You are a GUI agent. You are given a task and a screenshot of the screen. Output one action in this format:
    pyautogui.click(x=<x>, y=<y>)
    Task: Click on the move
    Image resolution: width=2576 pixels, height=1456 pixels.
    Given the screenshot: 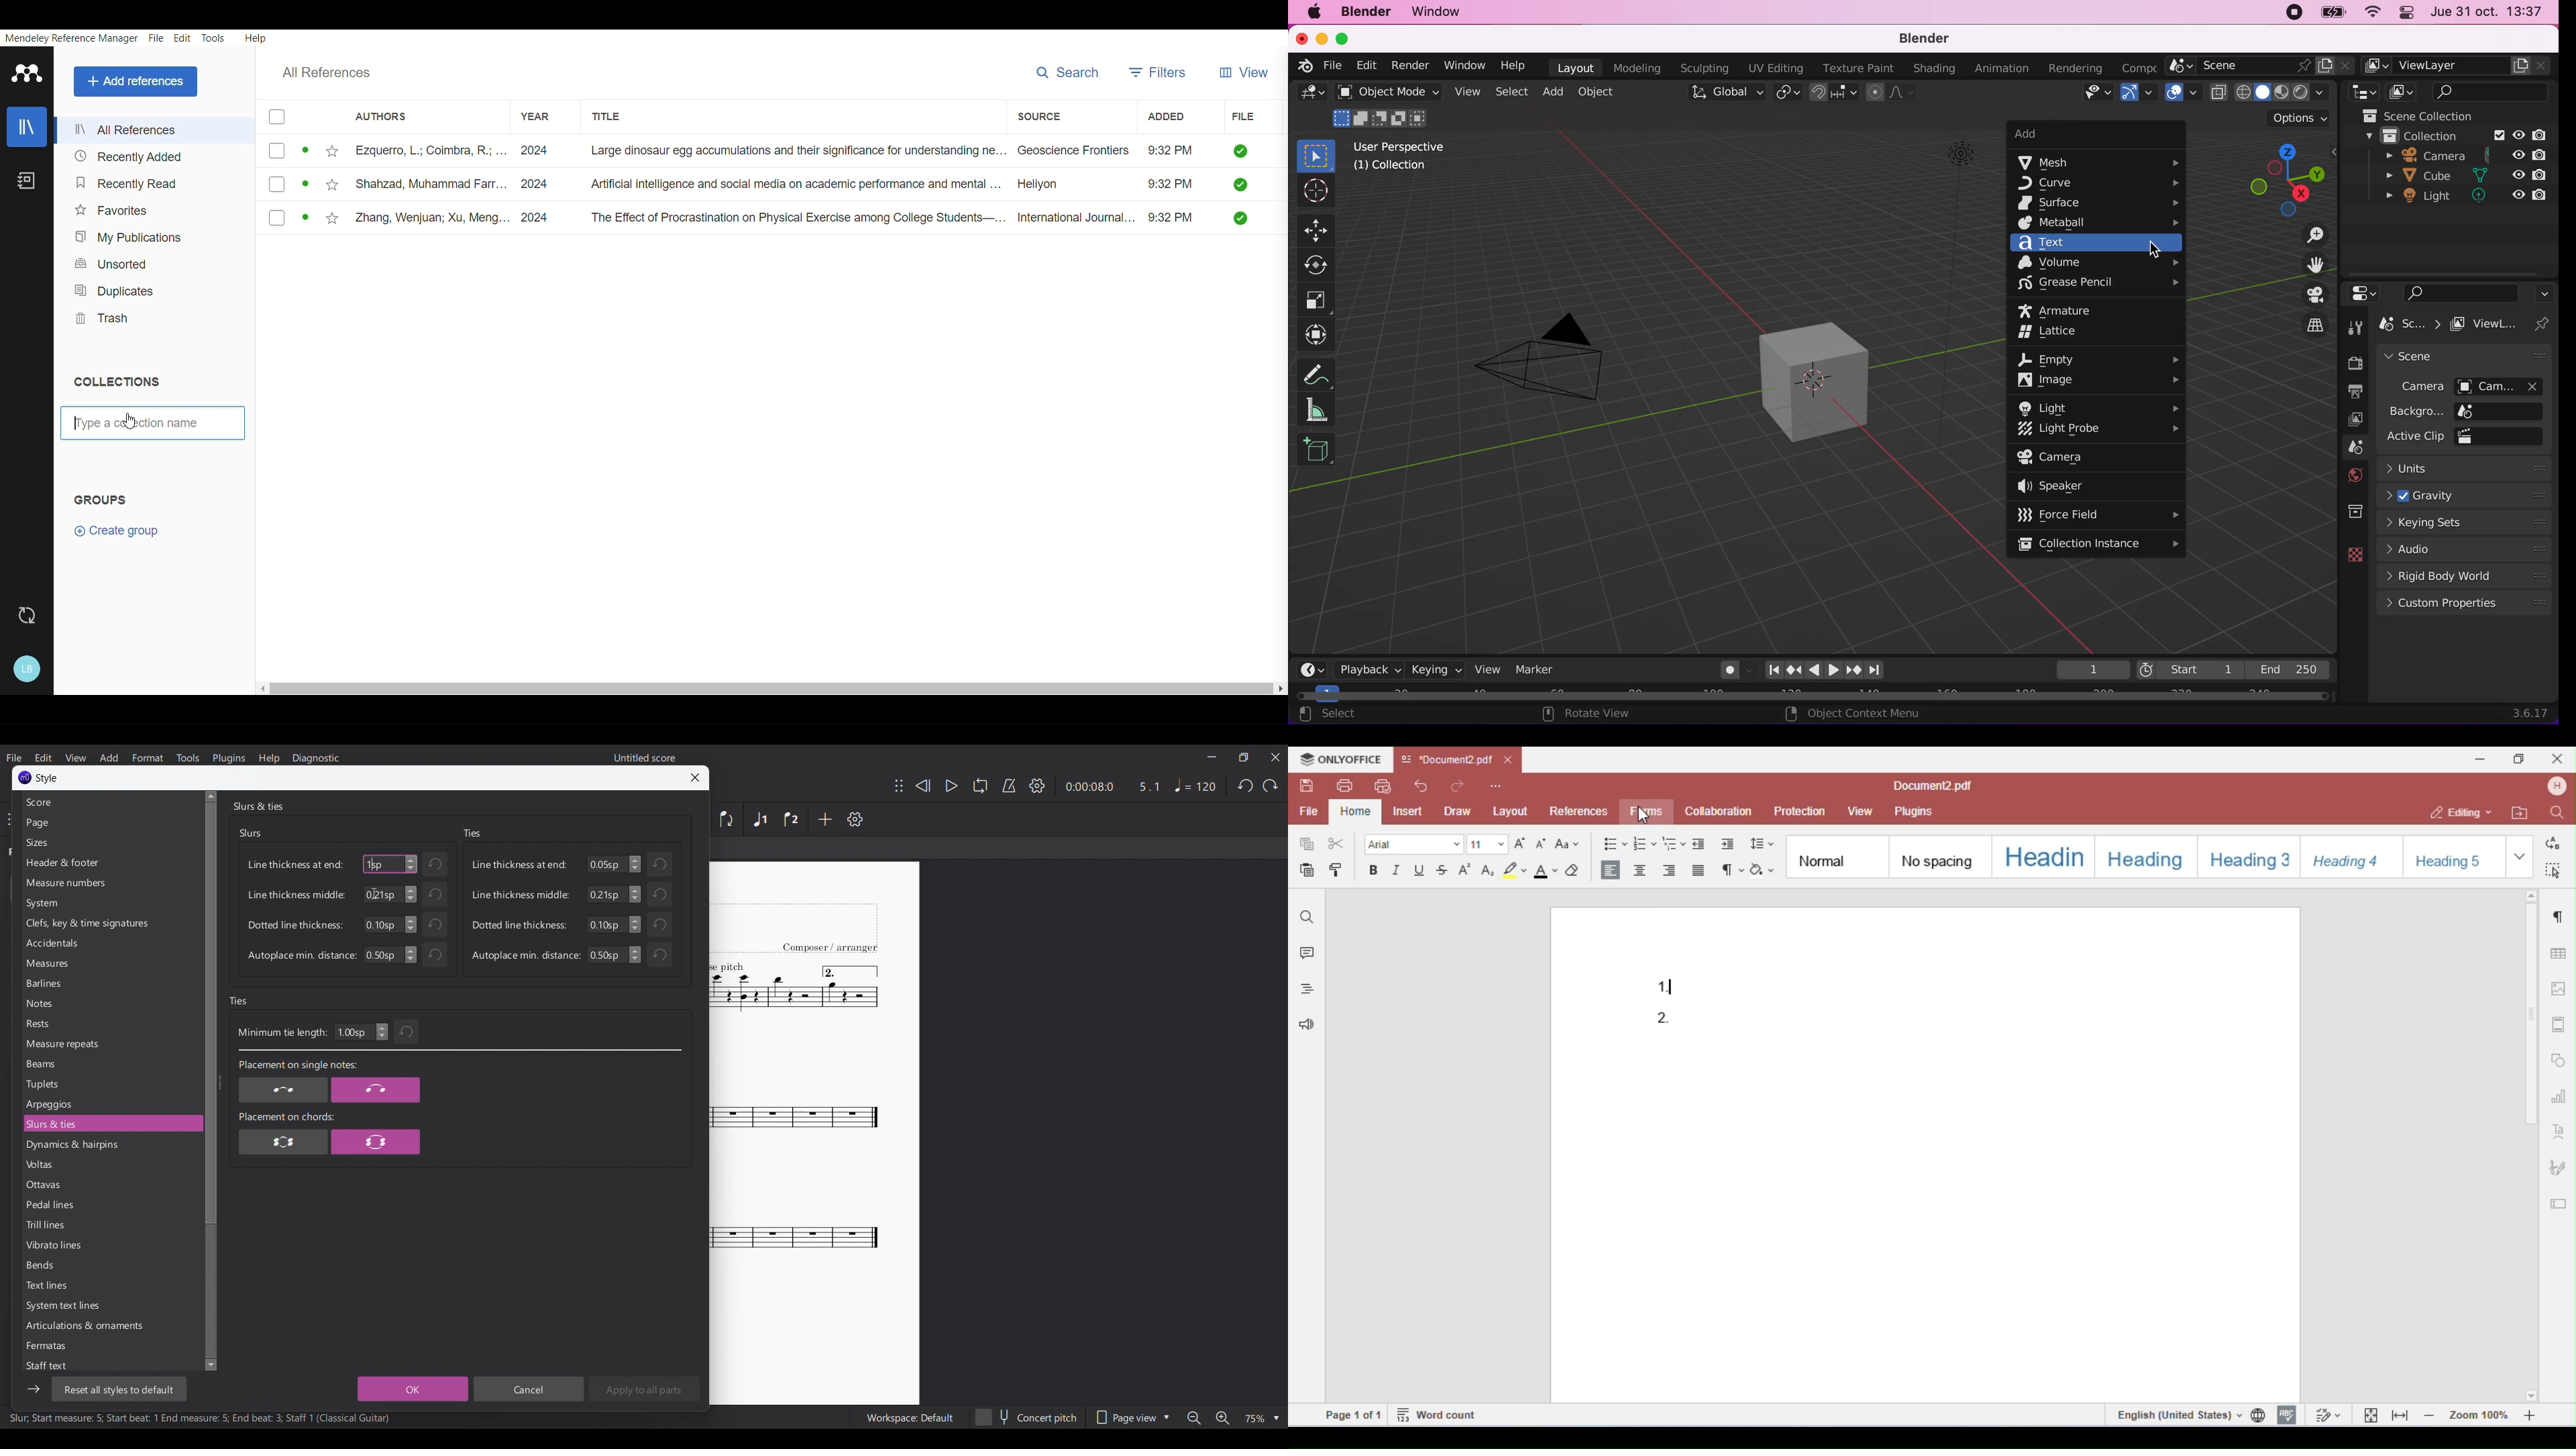 What is the action you would take?
    pyautogui.click(x=1318, y=227)
    